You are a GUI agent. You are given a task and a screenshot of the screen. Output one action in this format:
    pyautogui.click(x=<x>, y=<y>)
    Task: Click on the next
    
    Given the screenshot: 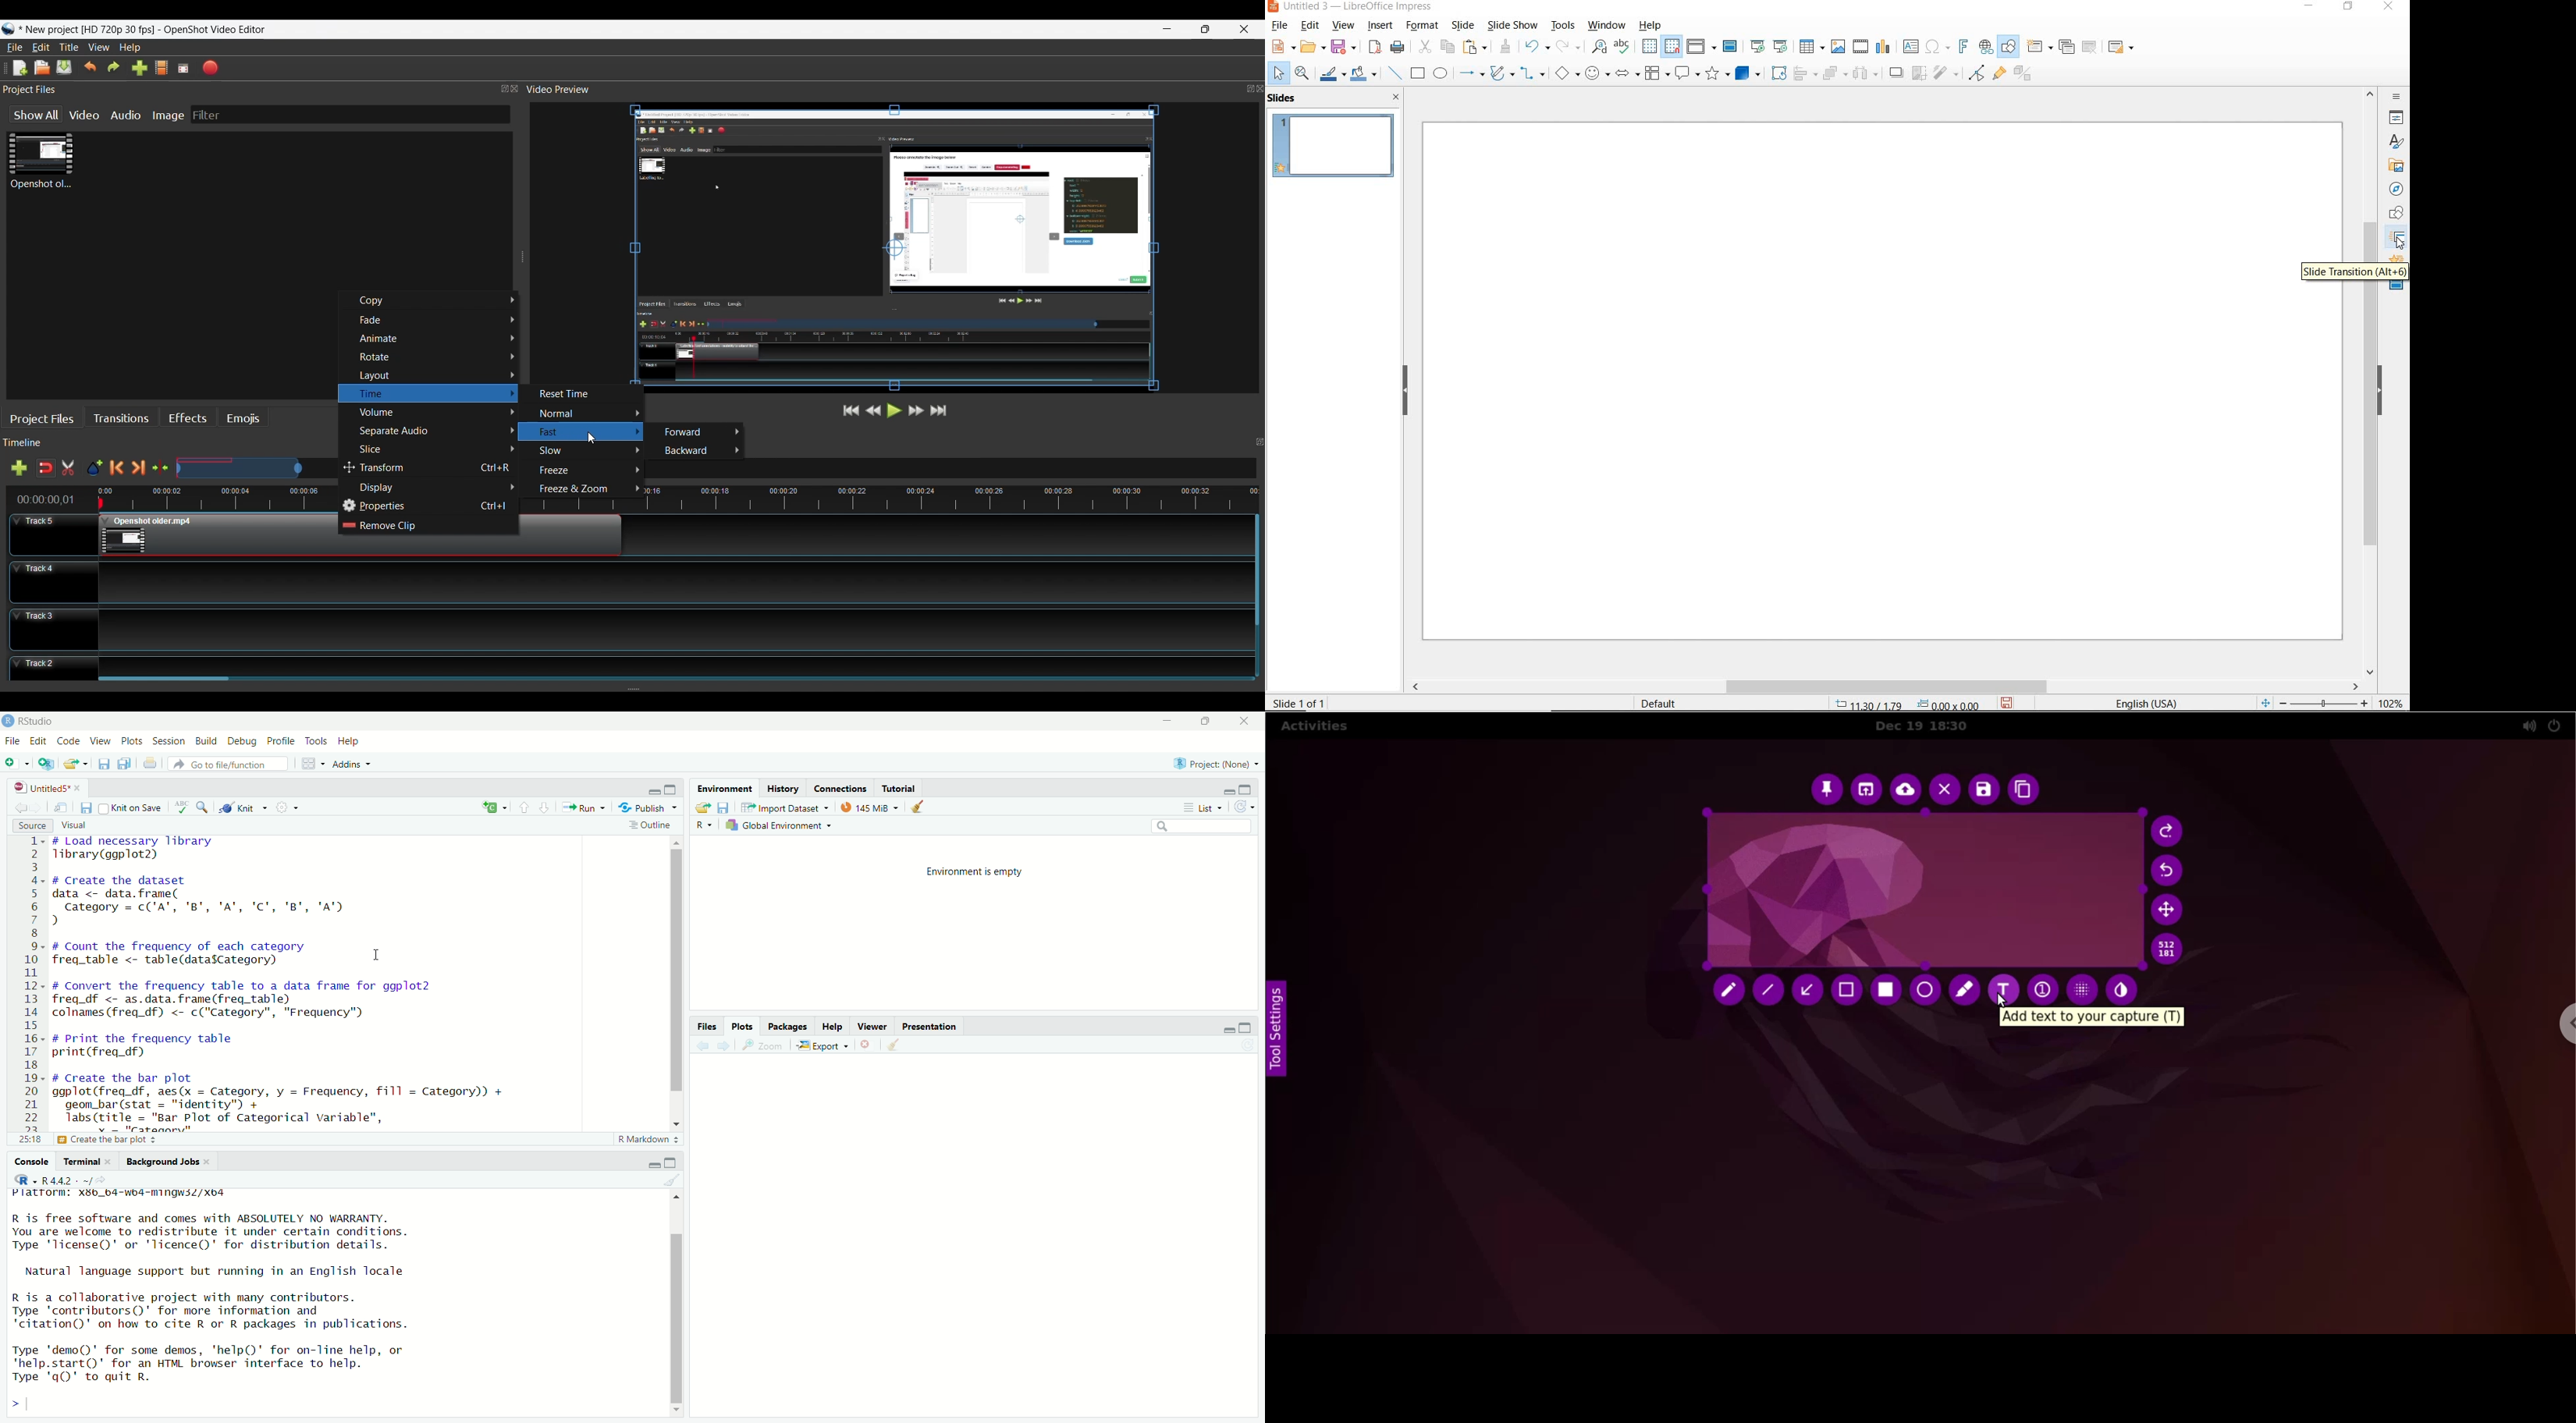 What is the action you would take?
    pyautogui.click(x=728, y=1046)
    